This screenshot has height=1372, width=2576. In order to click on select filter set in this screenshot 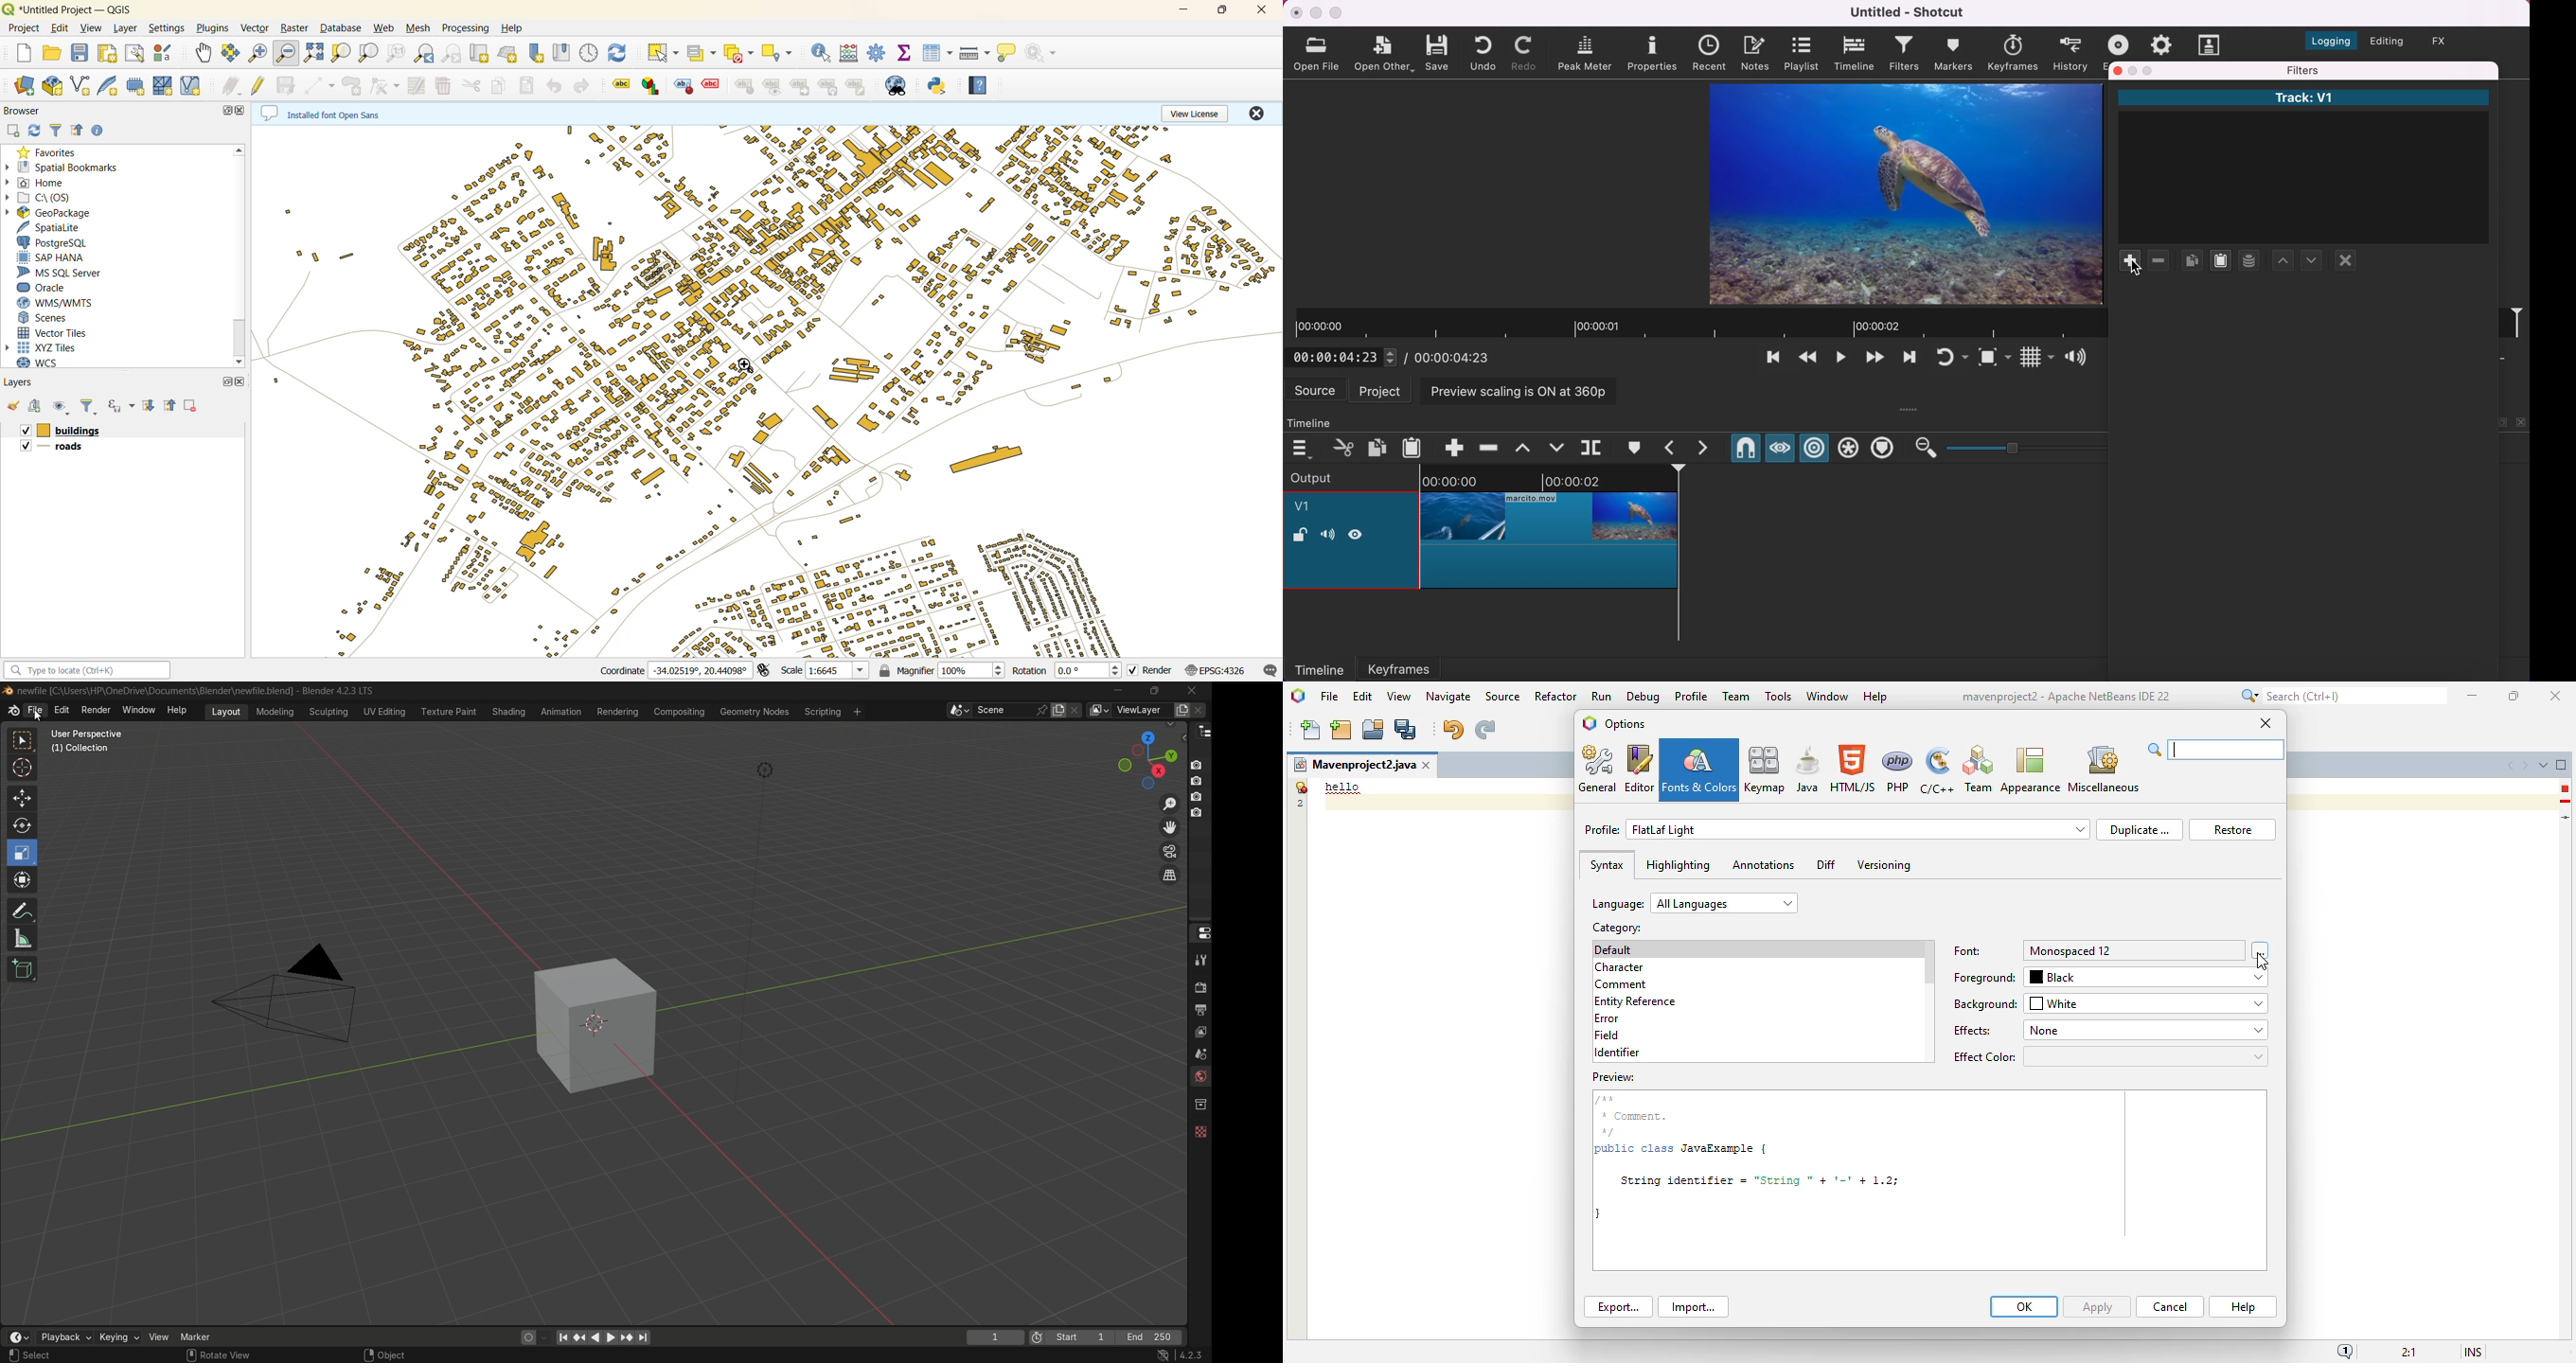, I will do `click(2249, 261)`.